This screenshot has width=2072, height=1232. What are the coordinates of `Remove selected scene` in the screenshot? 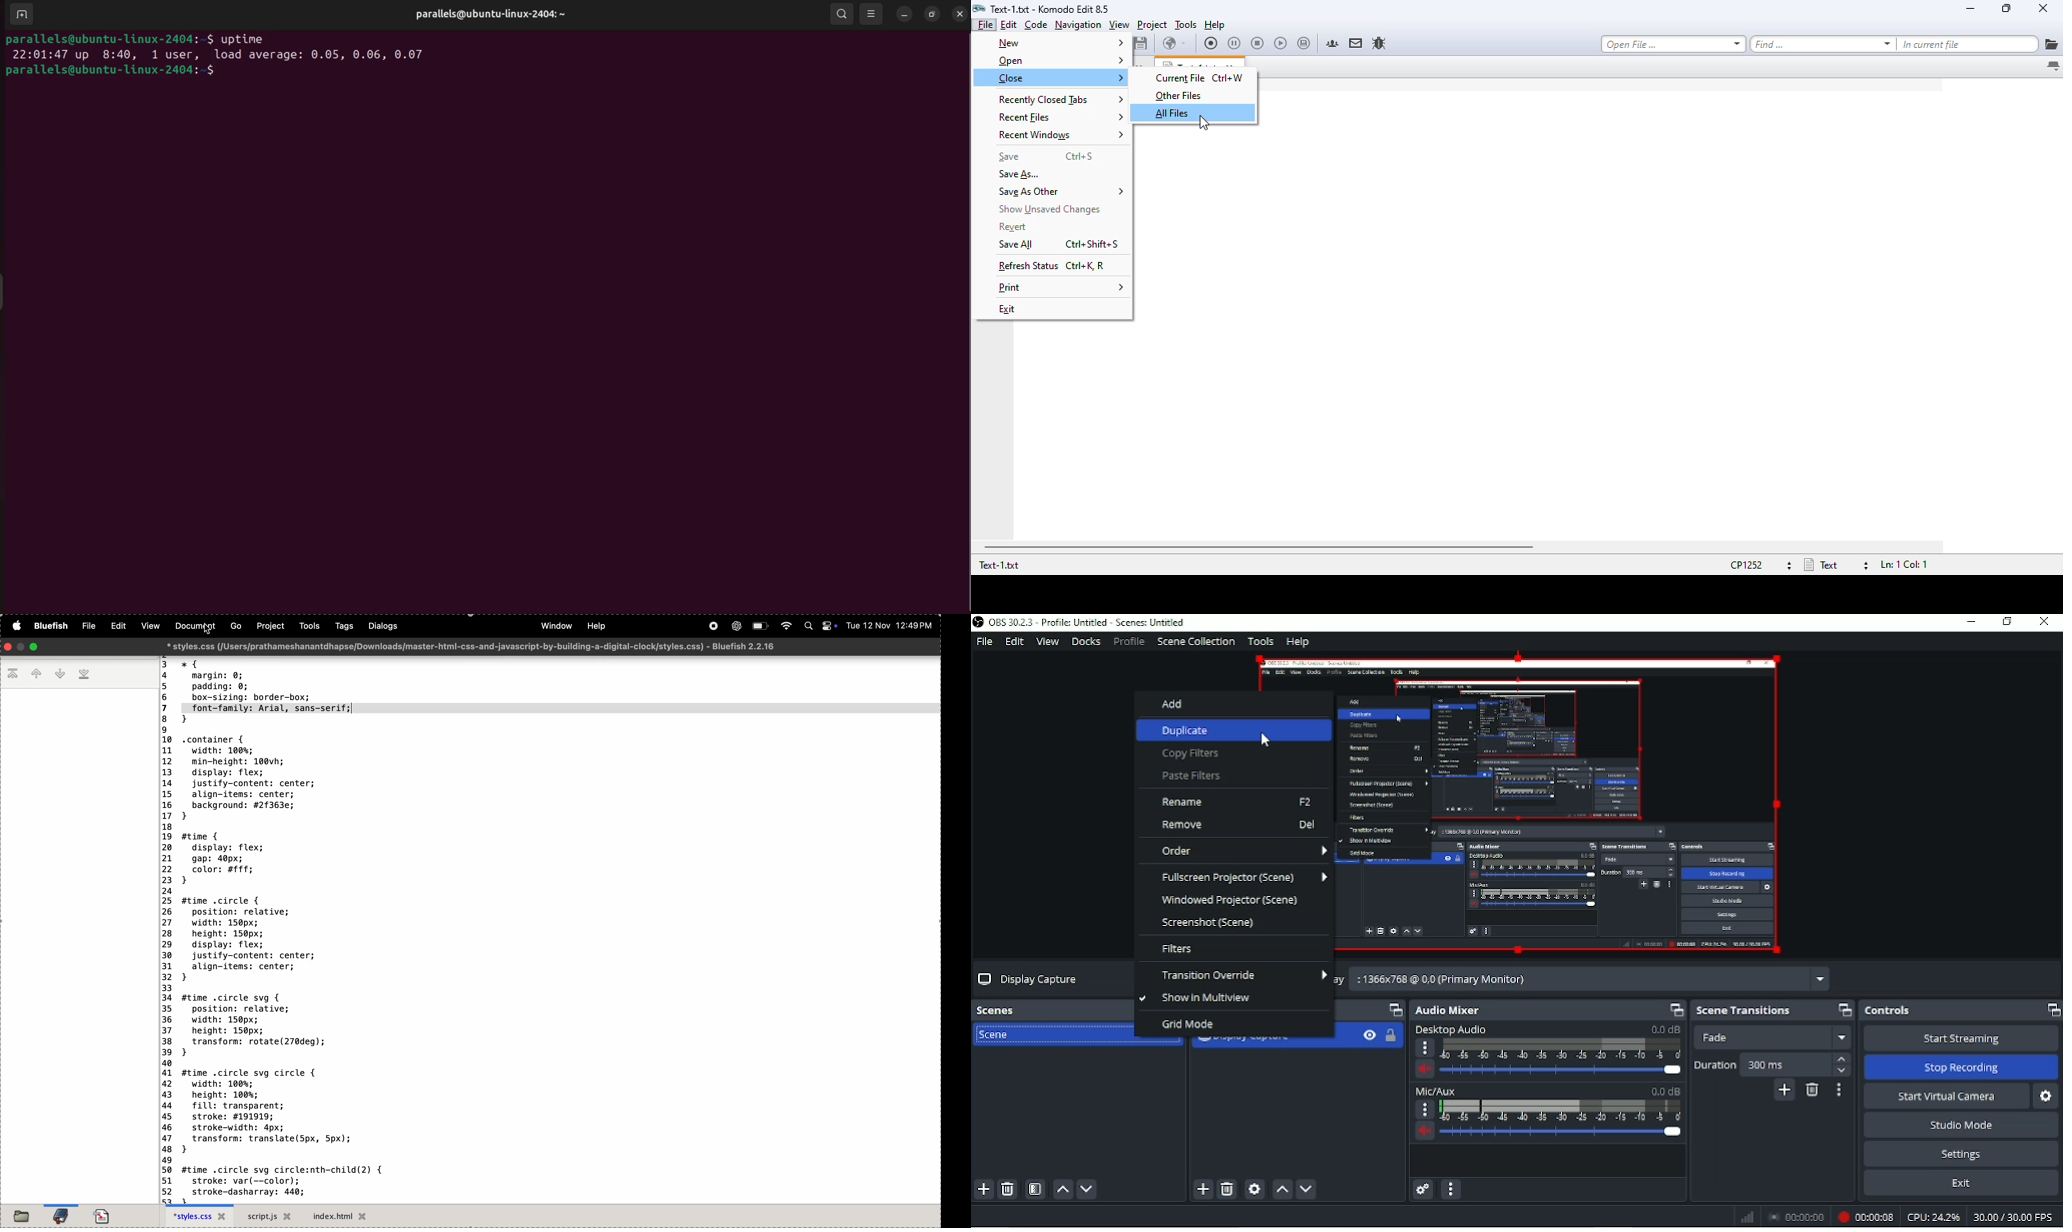 It's located at (1009, 1189).